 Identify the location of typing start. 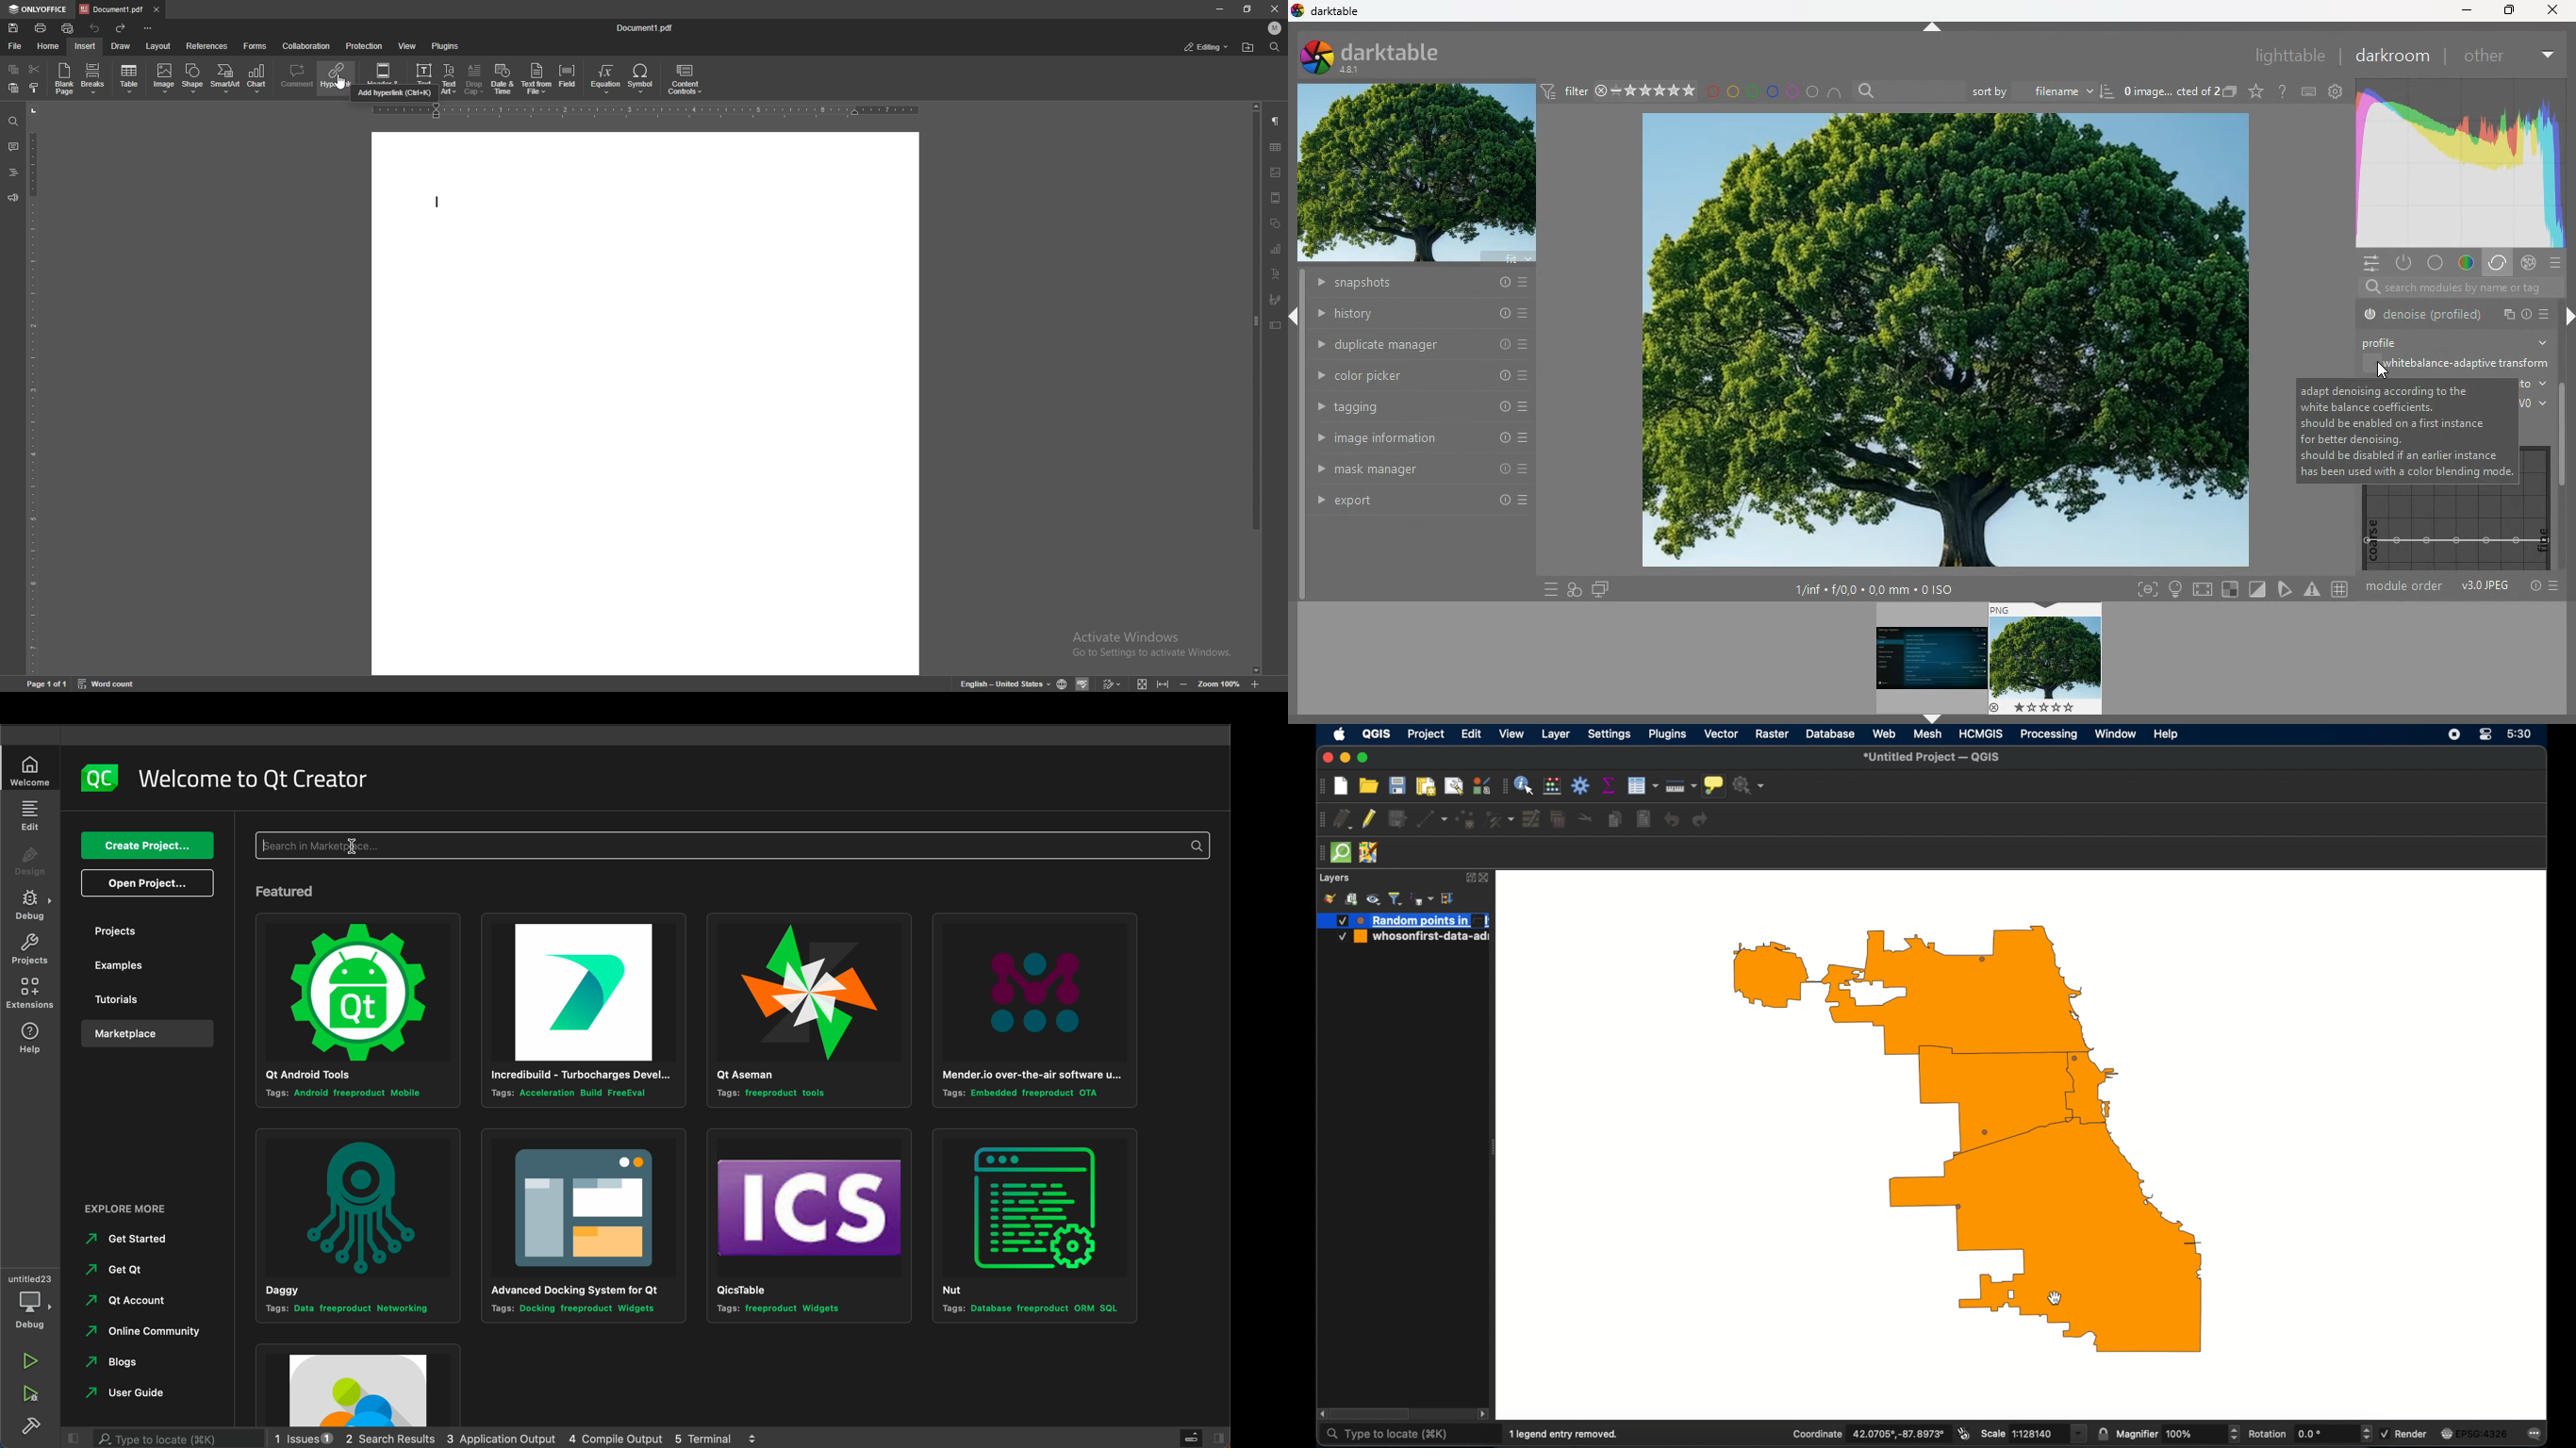
(732, 847).